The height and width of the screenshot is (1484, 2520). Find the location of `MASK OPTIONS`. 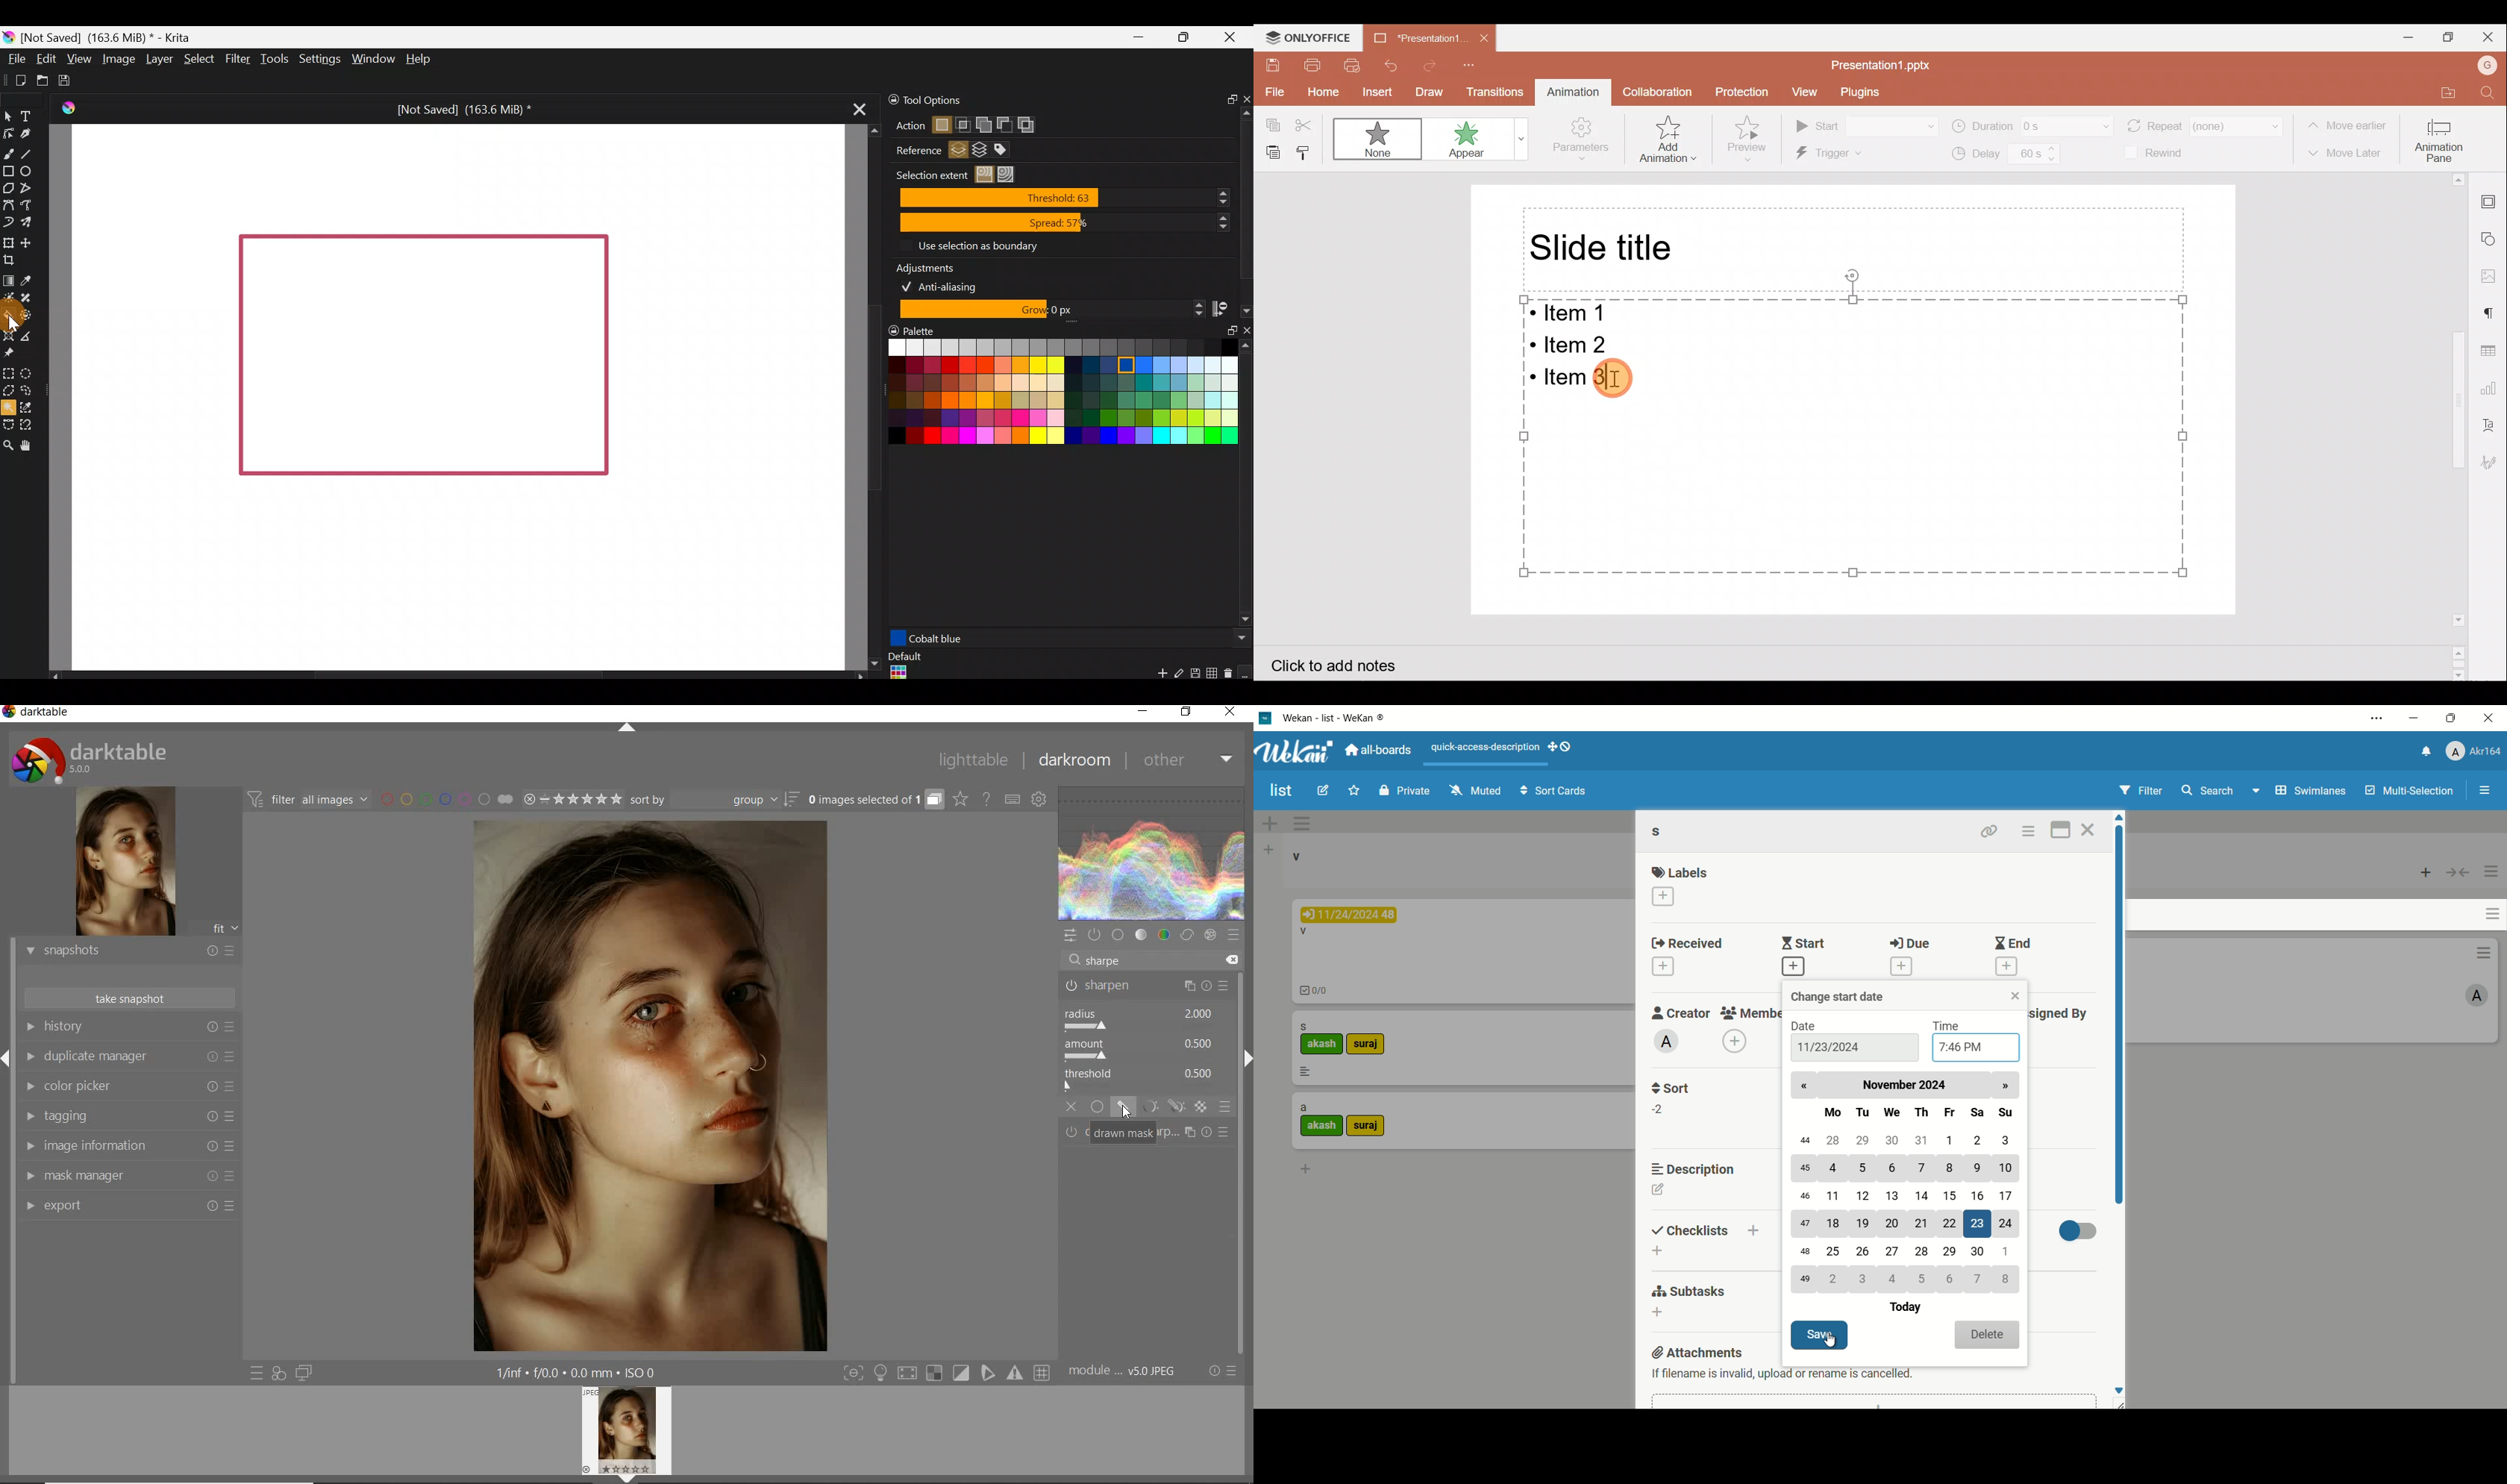

MASK OPTIONS is located at coordinates (1159, 1107).